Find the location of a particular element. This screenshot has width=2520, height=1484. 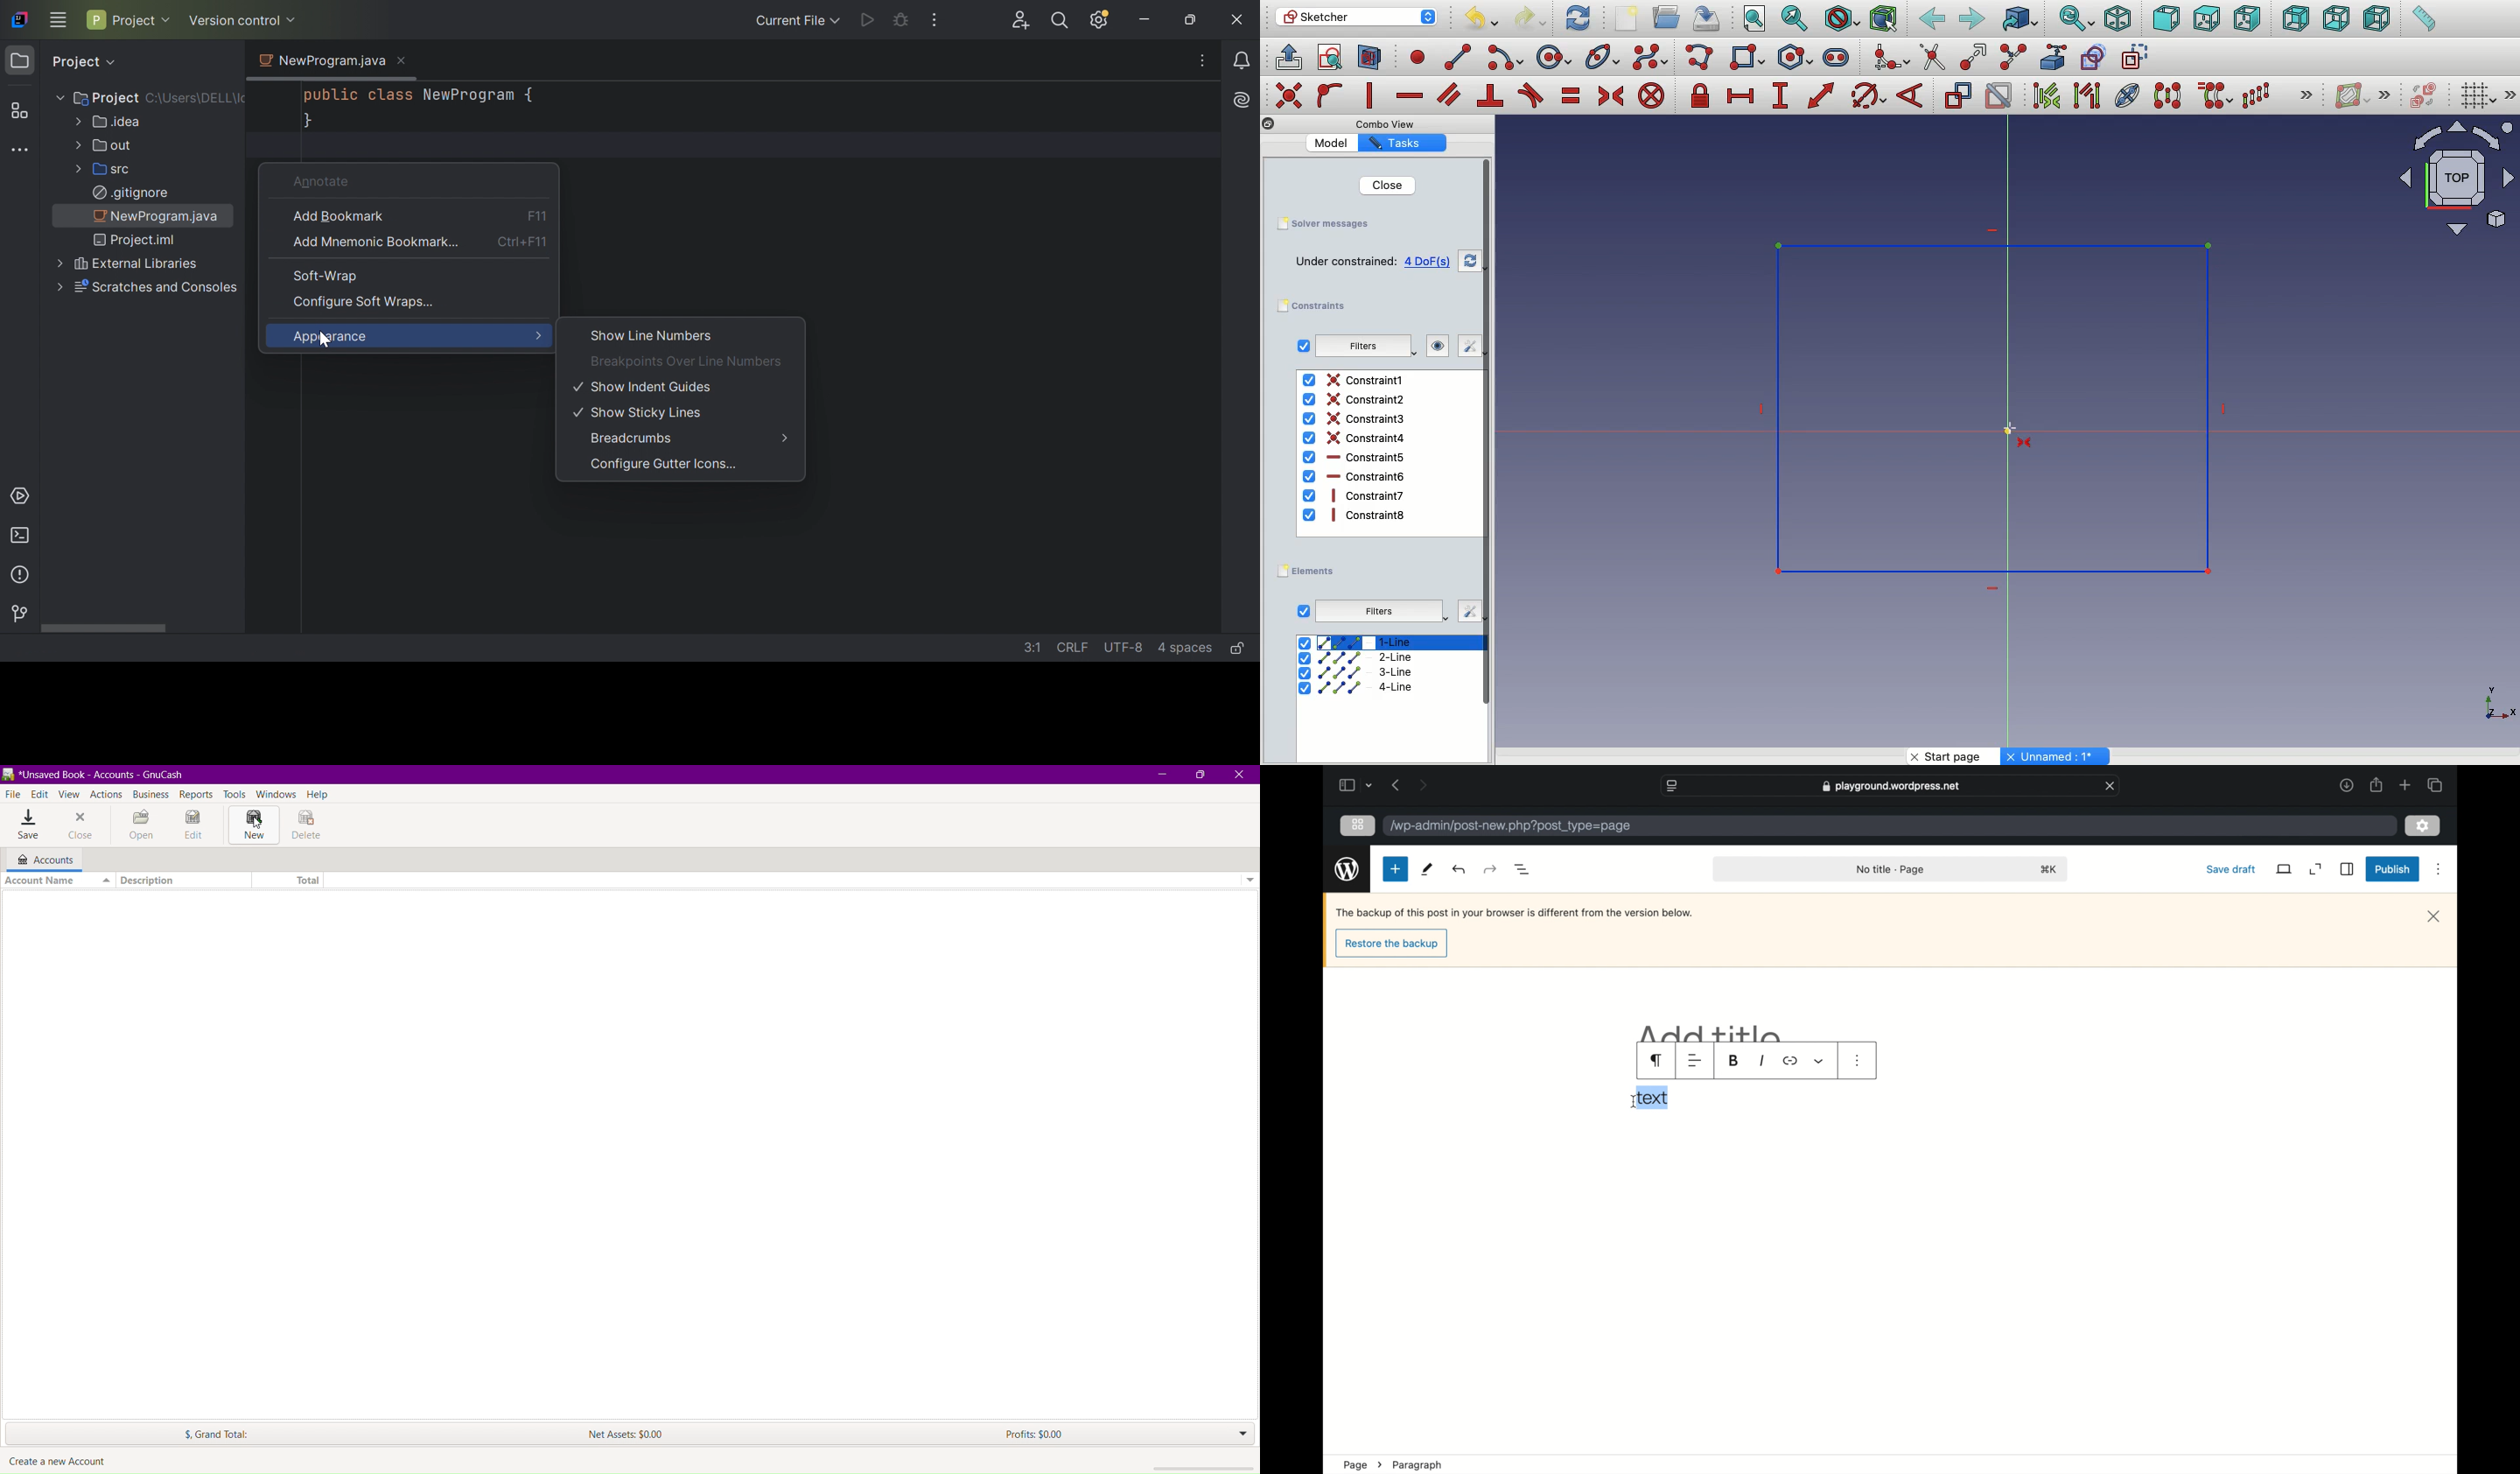

constraints is located at coordinates (1316, 306).